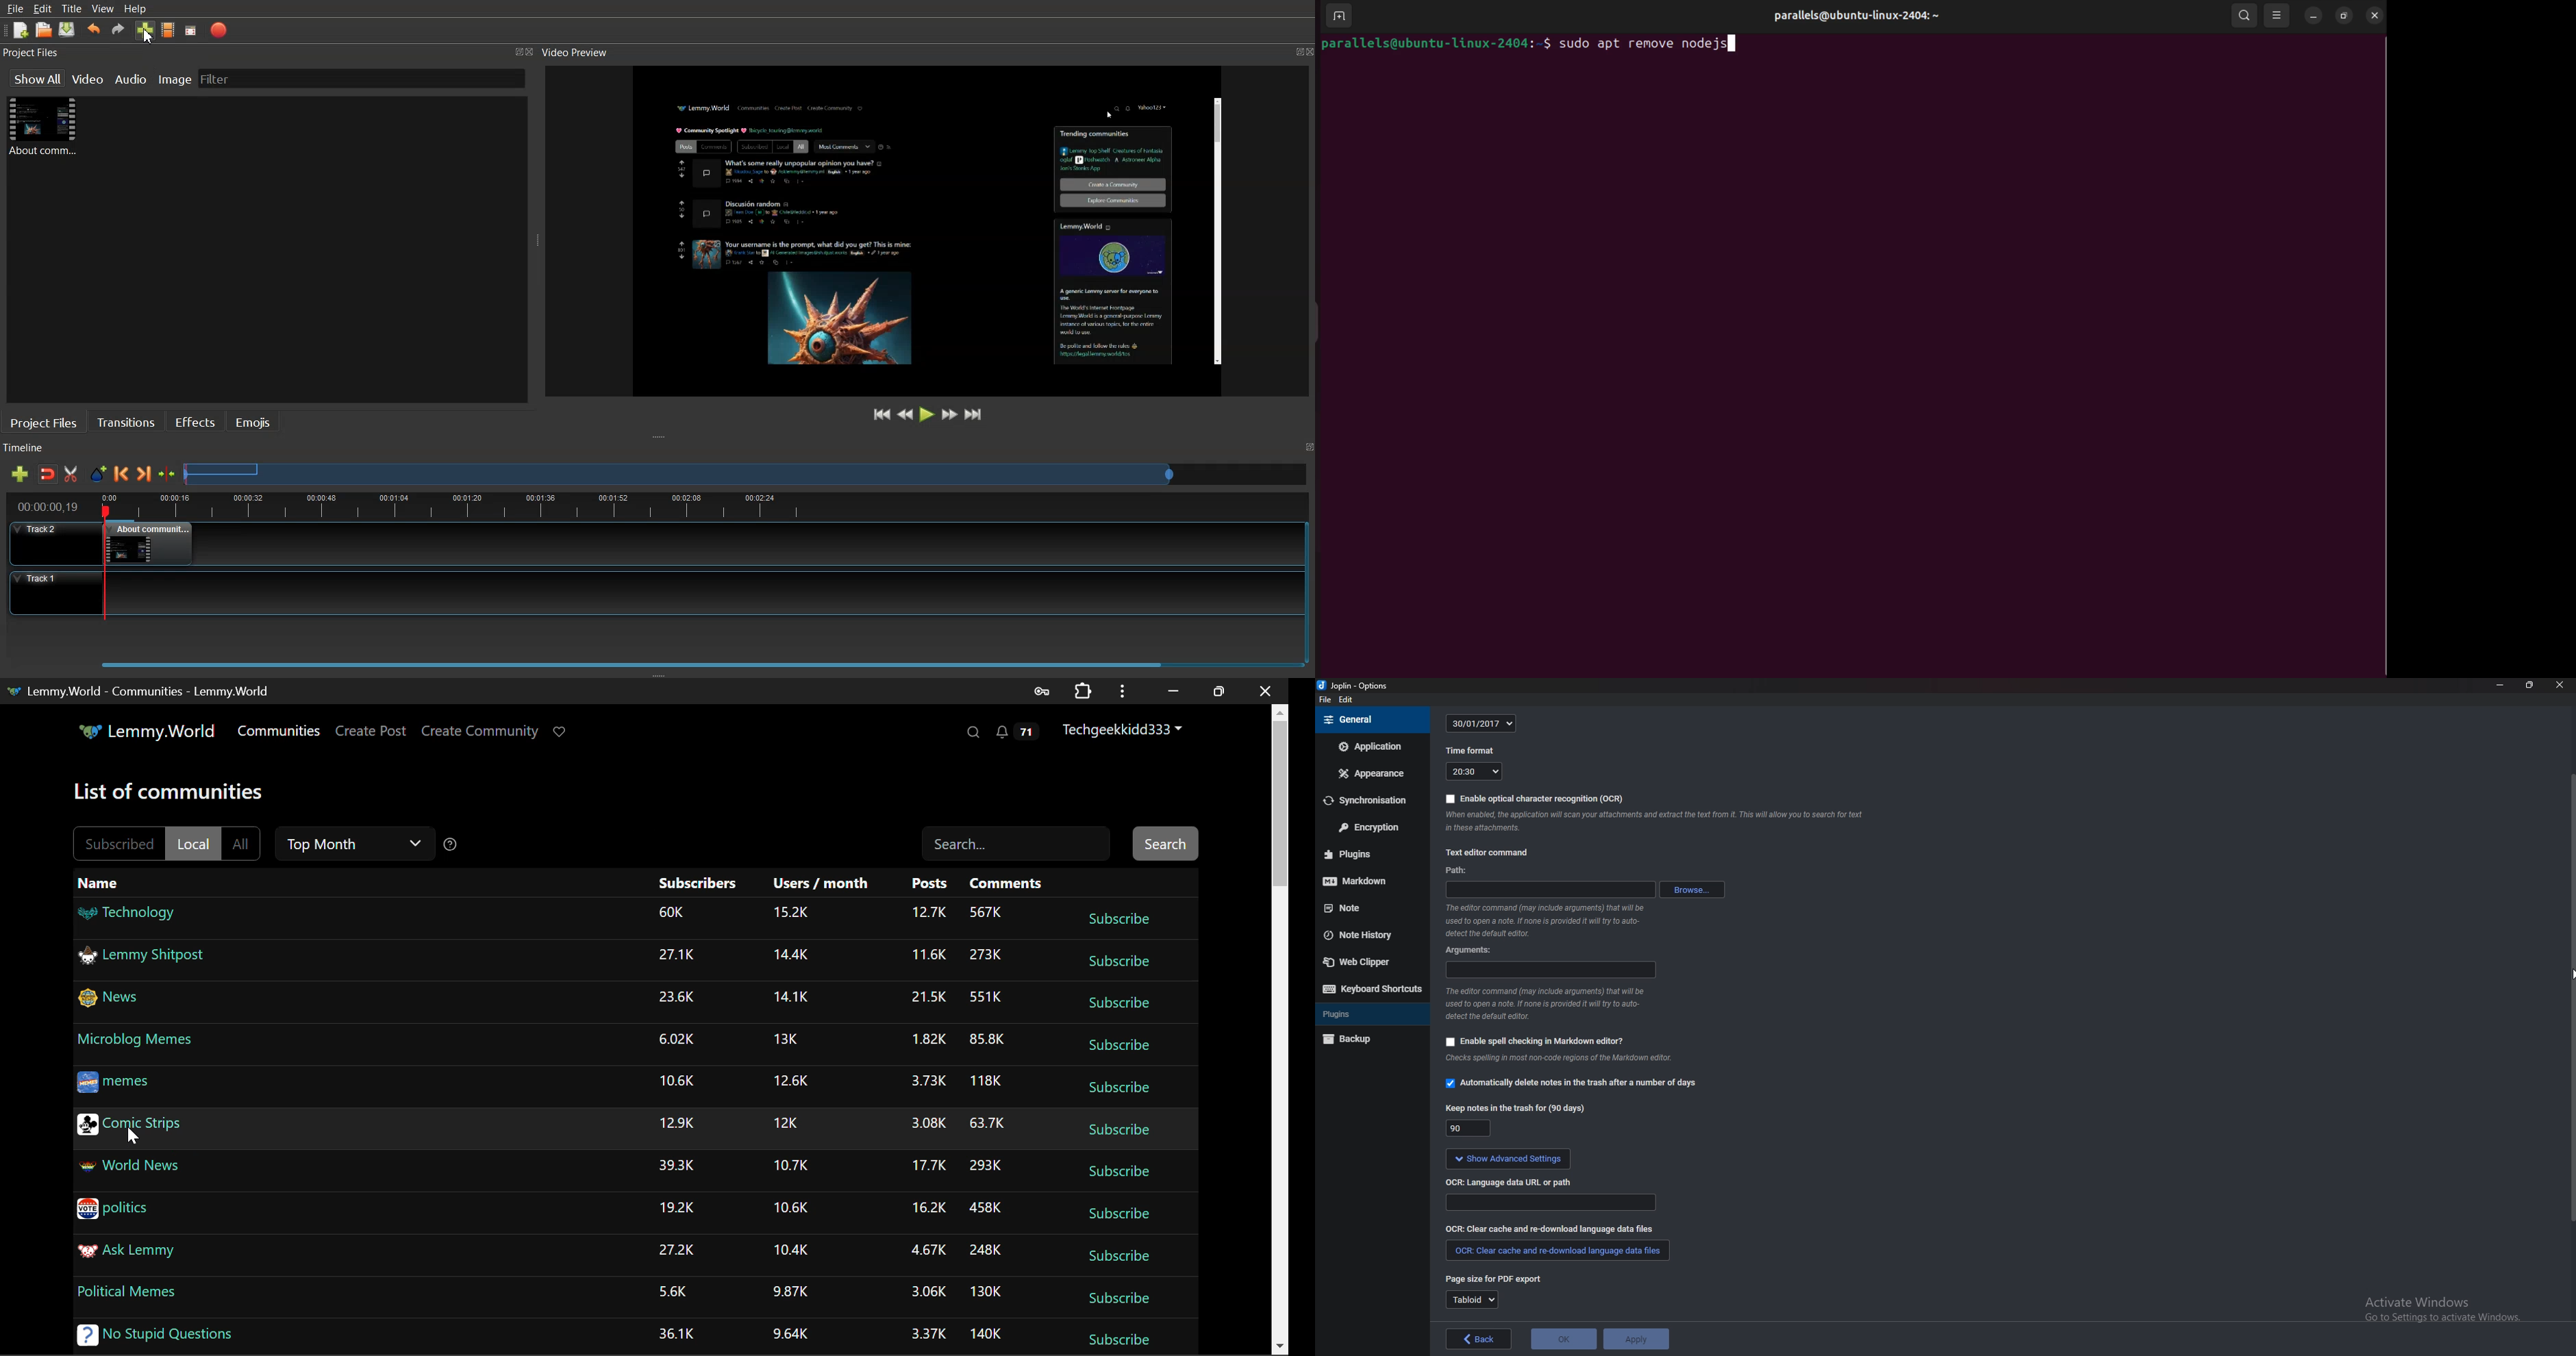 Image resolution: width=2576 pixels, height=1372 pixels. Describe the element at coordinates (990, 1250) in the screenshot. I see `248K` at that location.